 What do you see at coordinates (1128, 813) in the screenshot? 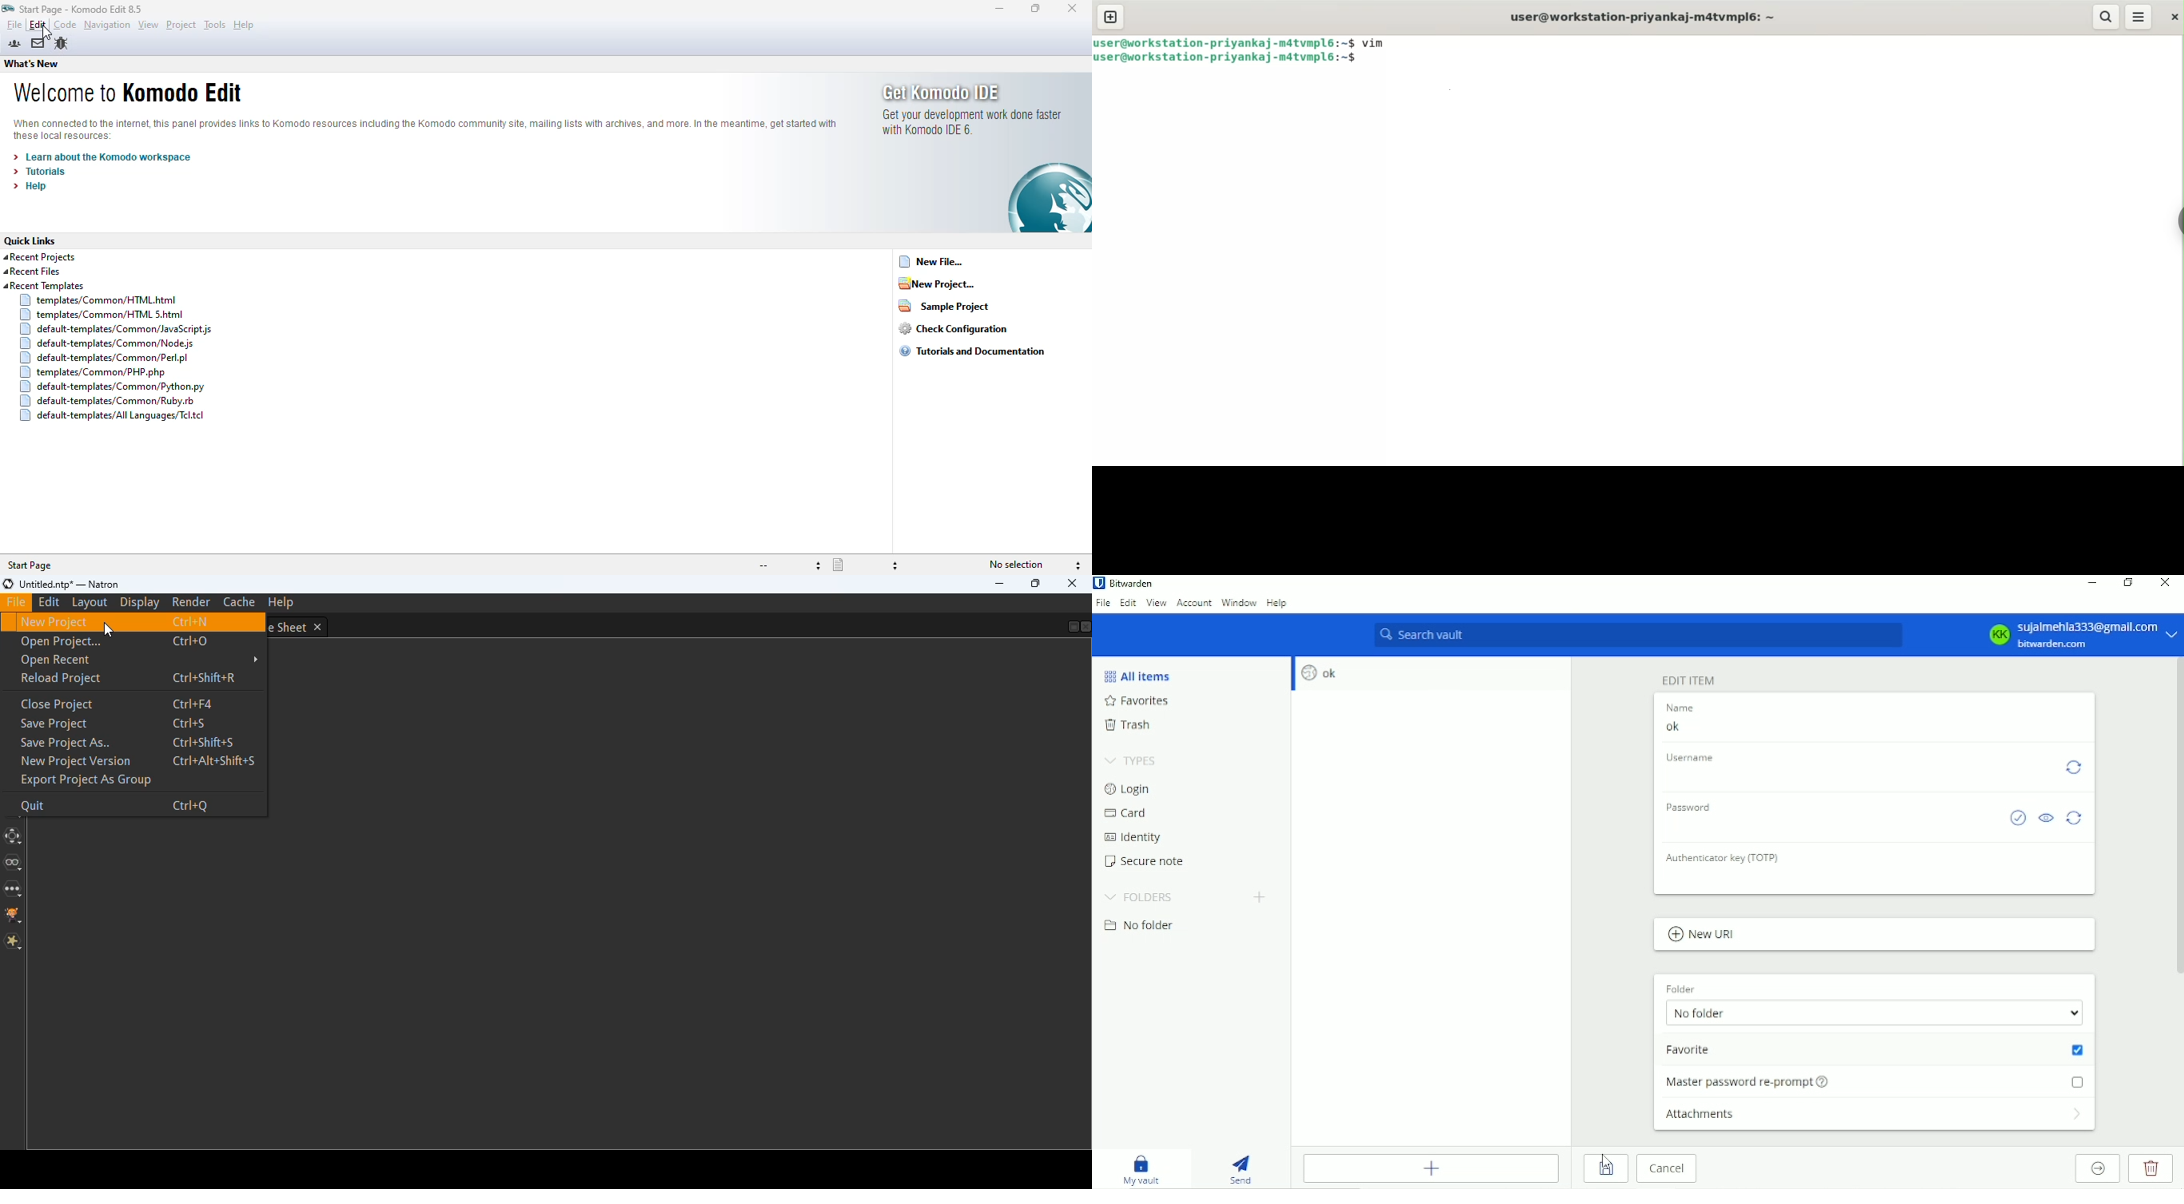
I see `Card ` at bounding box center [1128, 813].